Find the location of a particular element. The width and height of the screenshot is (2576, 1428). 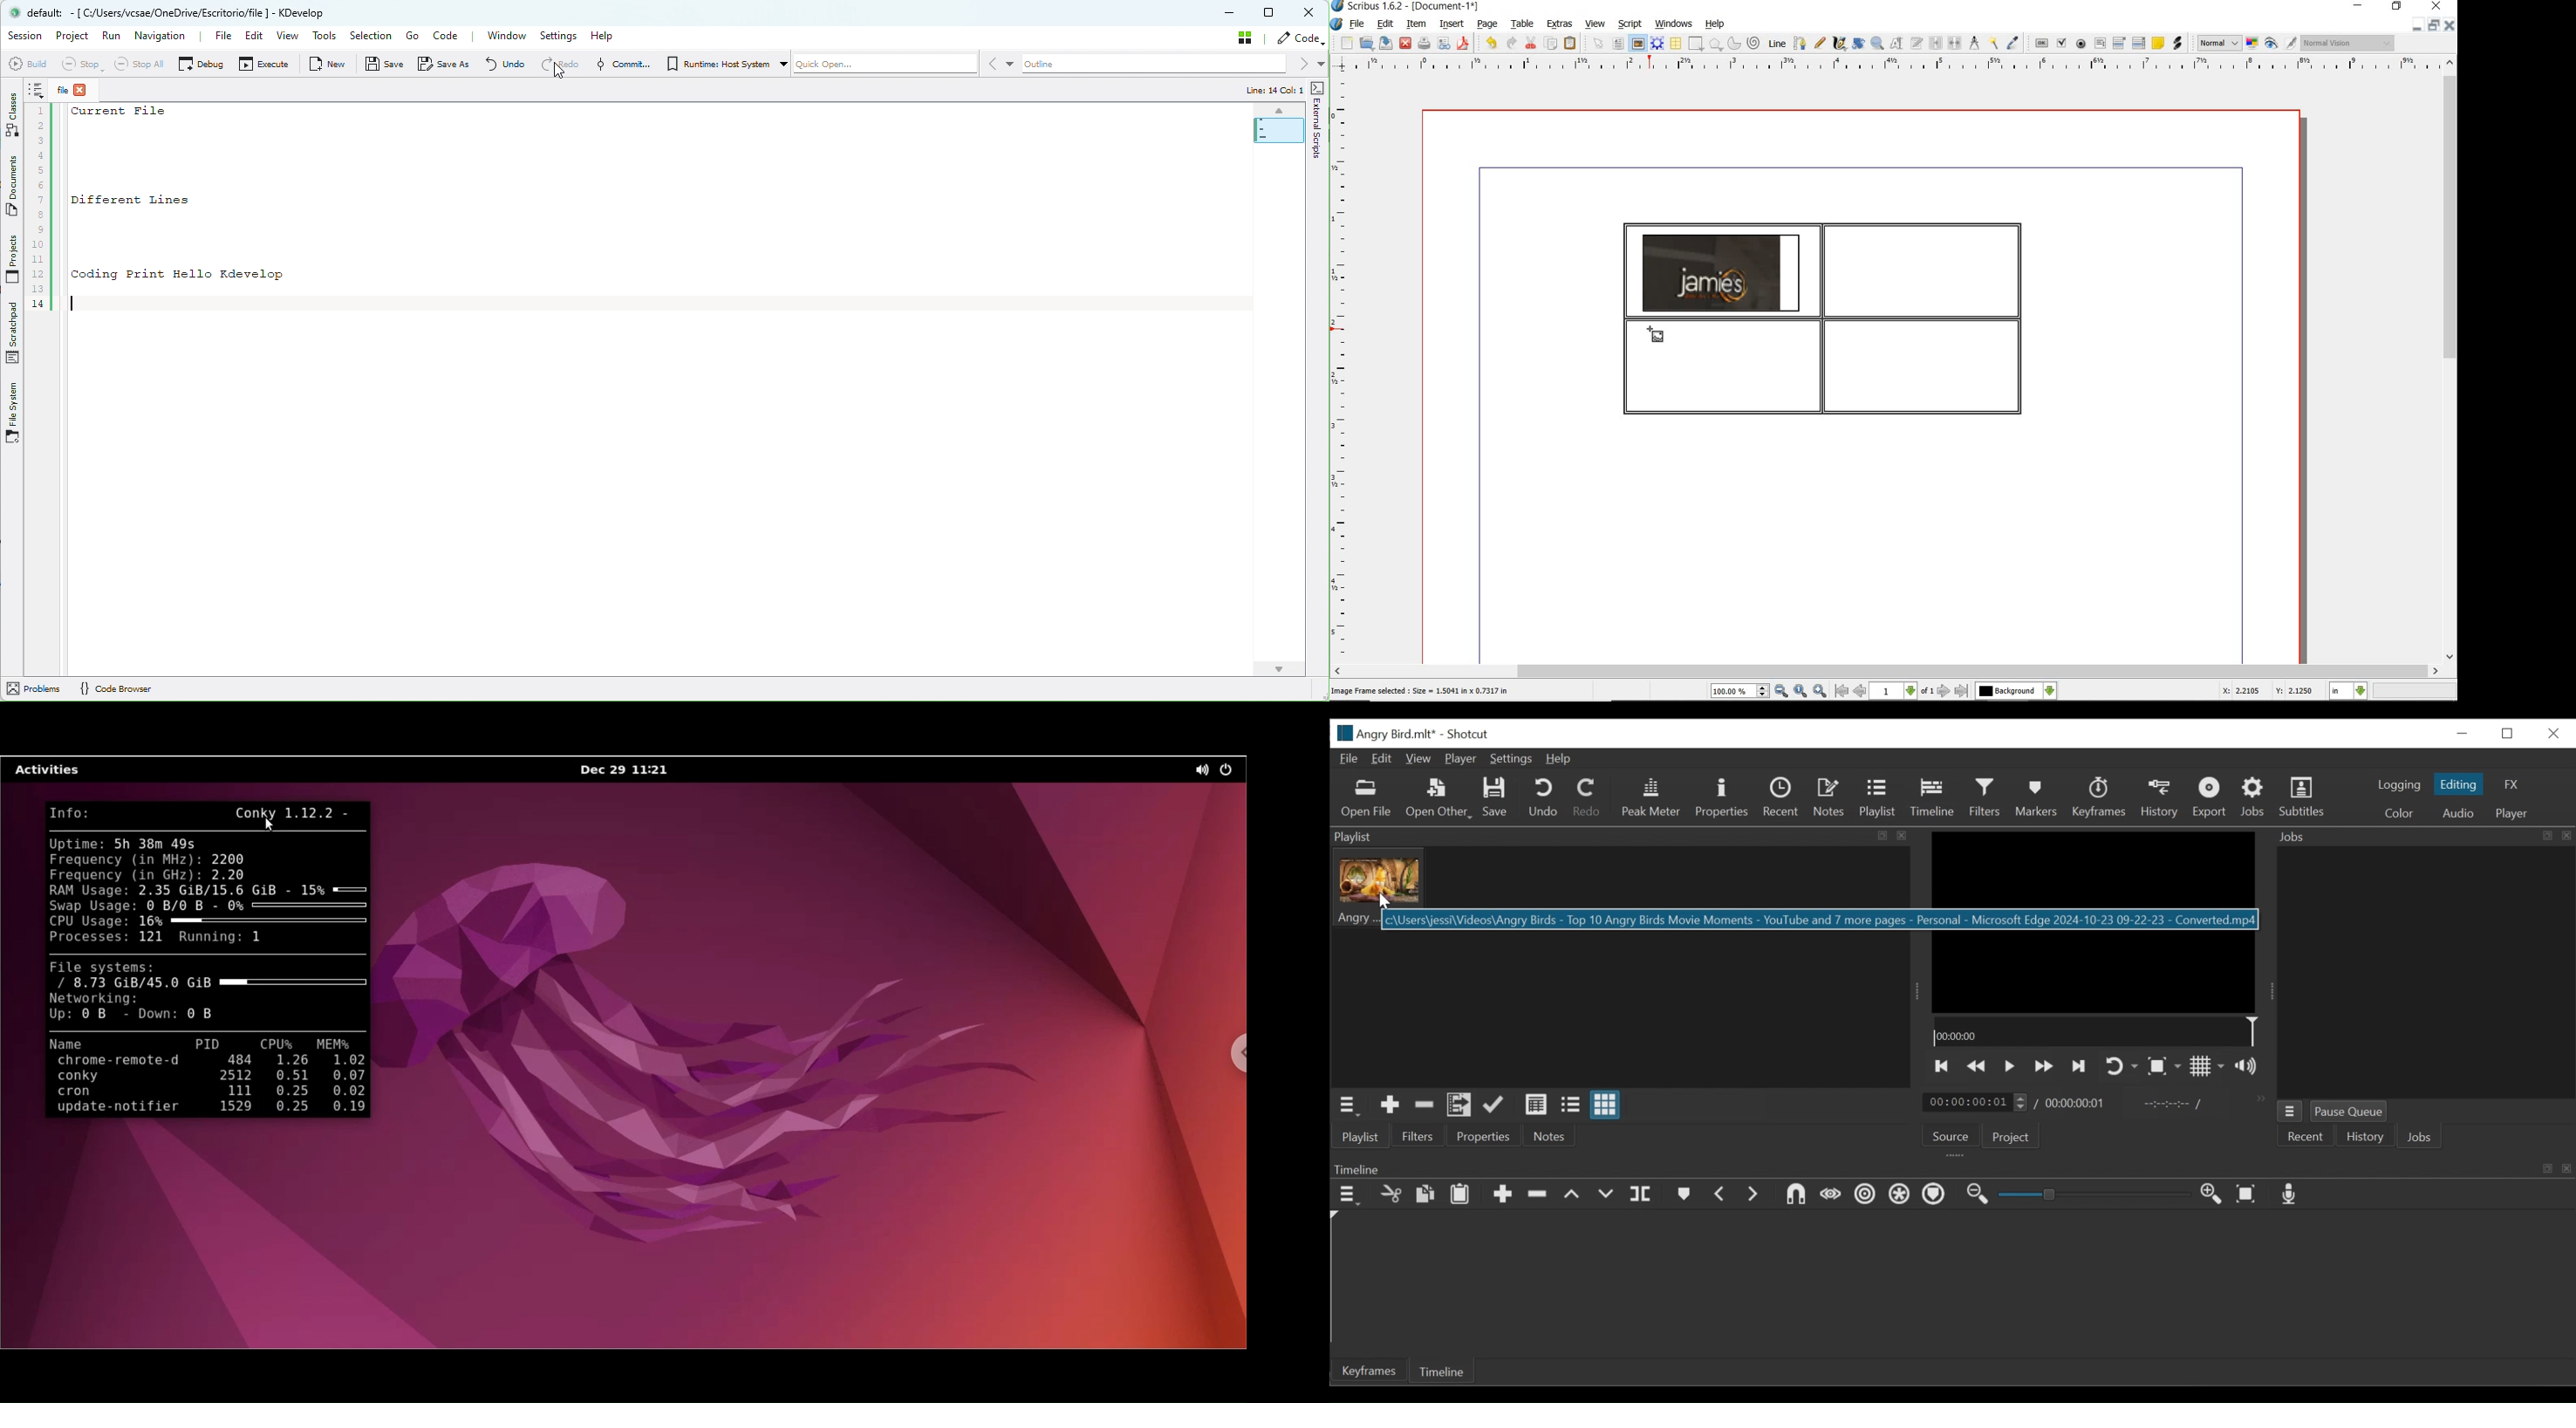

View is located at coordinates (1420, 759).